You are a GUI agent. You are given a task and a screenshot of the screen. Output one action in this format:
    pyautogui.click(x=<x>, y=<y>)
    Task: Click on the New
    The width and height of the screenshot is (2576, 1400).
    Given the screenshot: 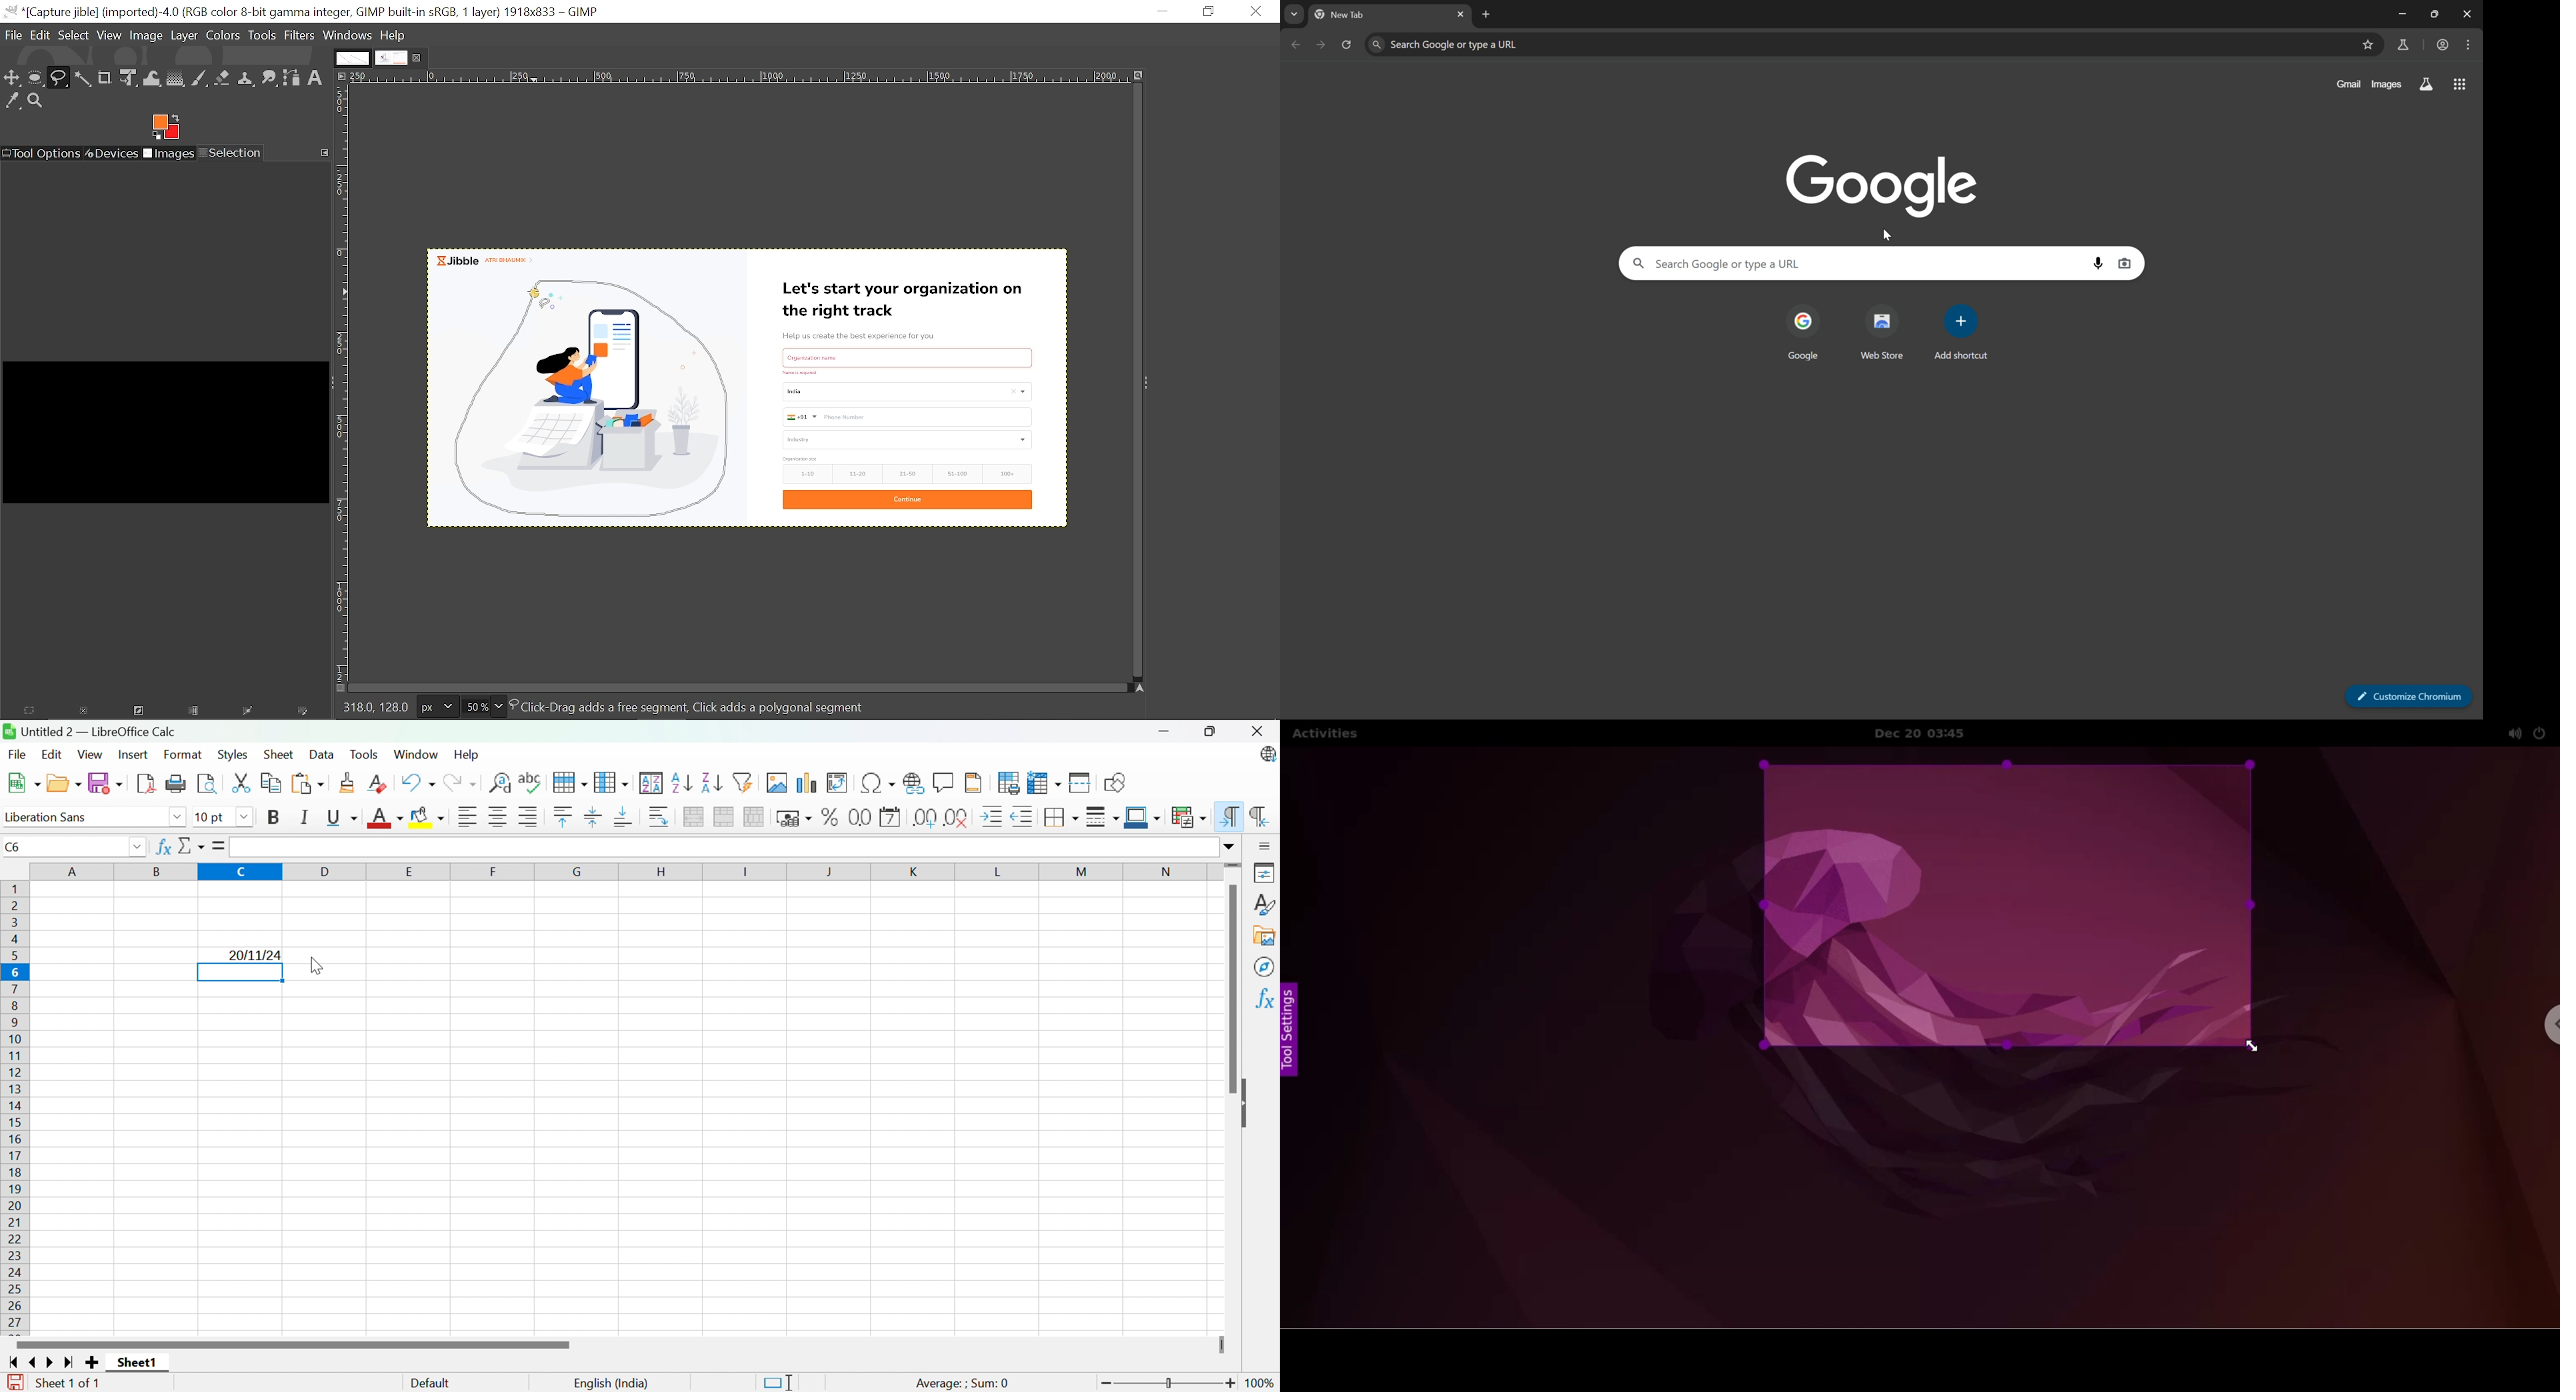 What is the action you would take?
    pyautogui.click(x=25, y=784)
    